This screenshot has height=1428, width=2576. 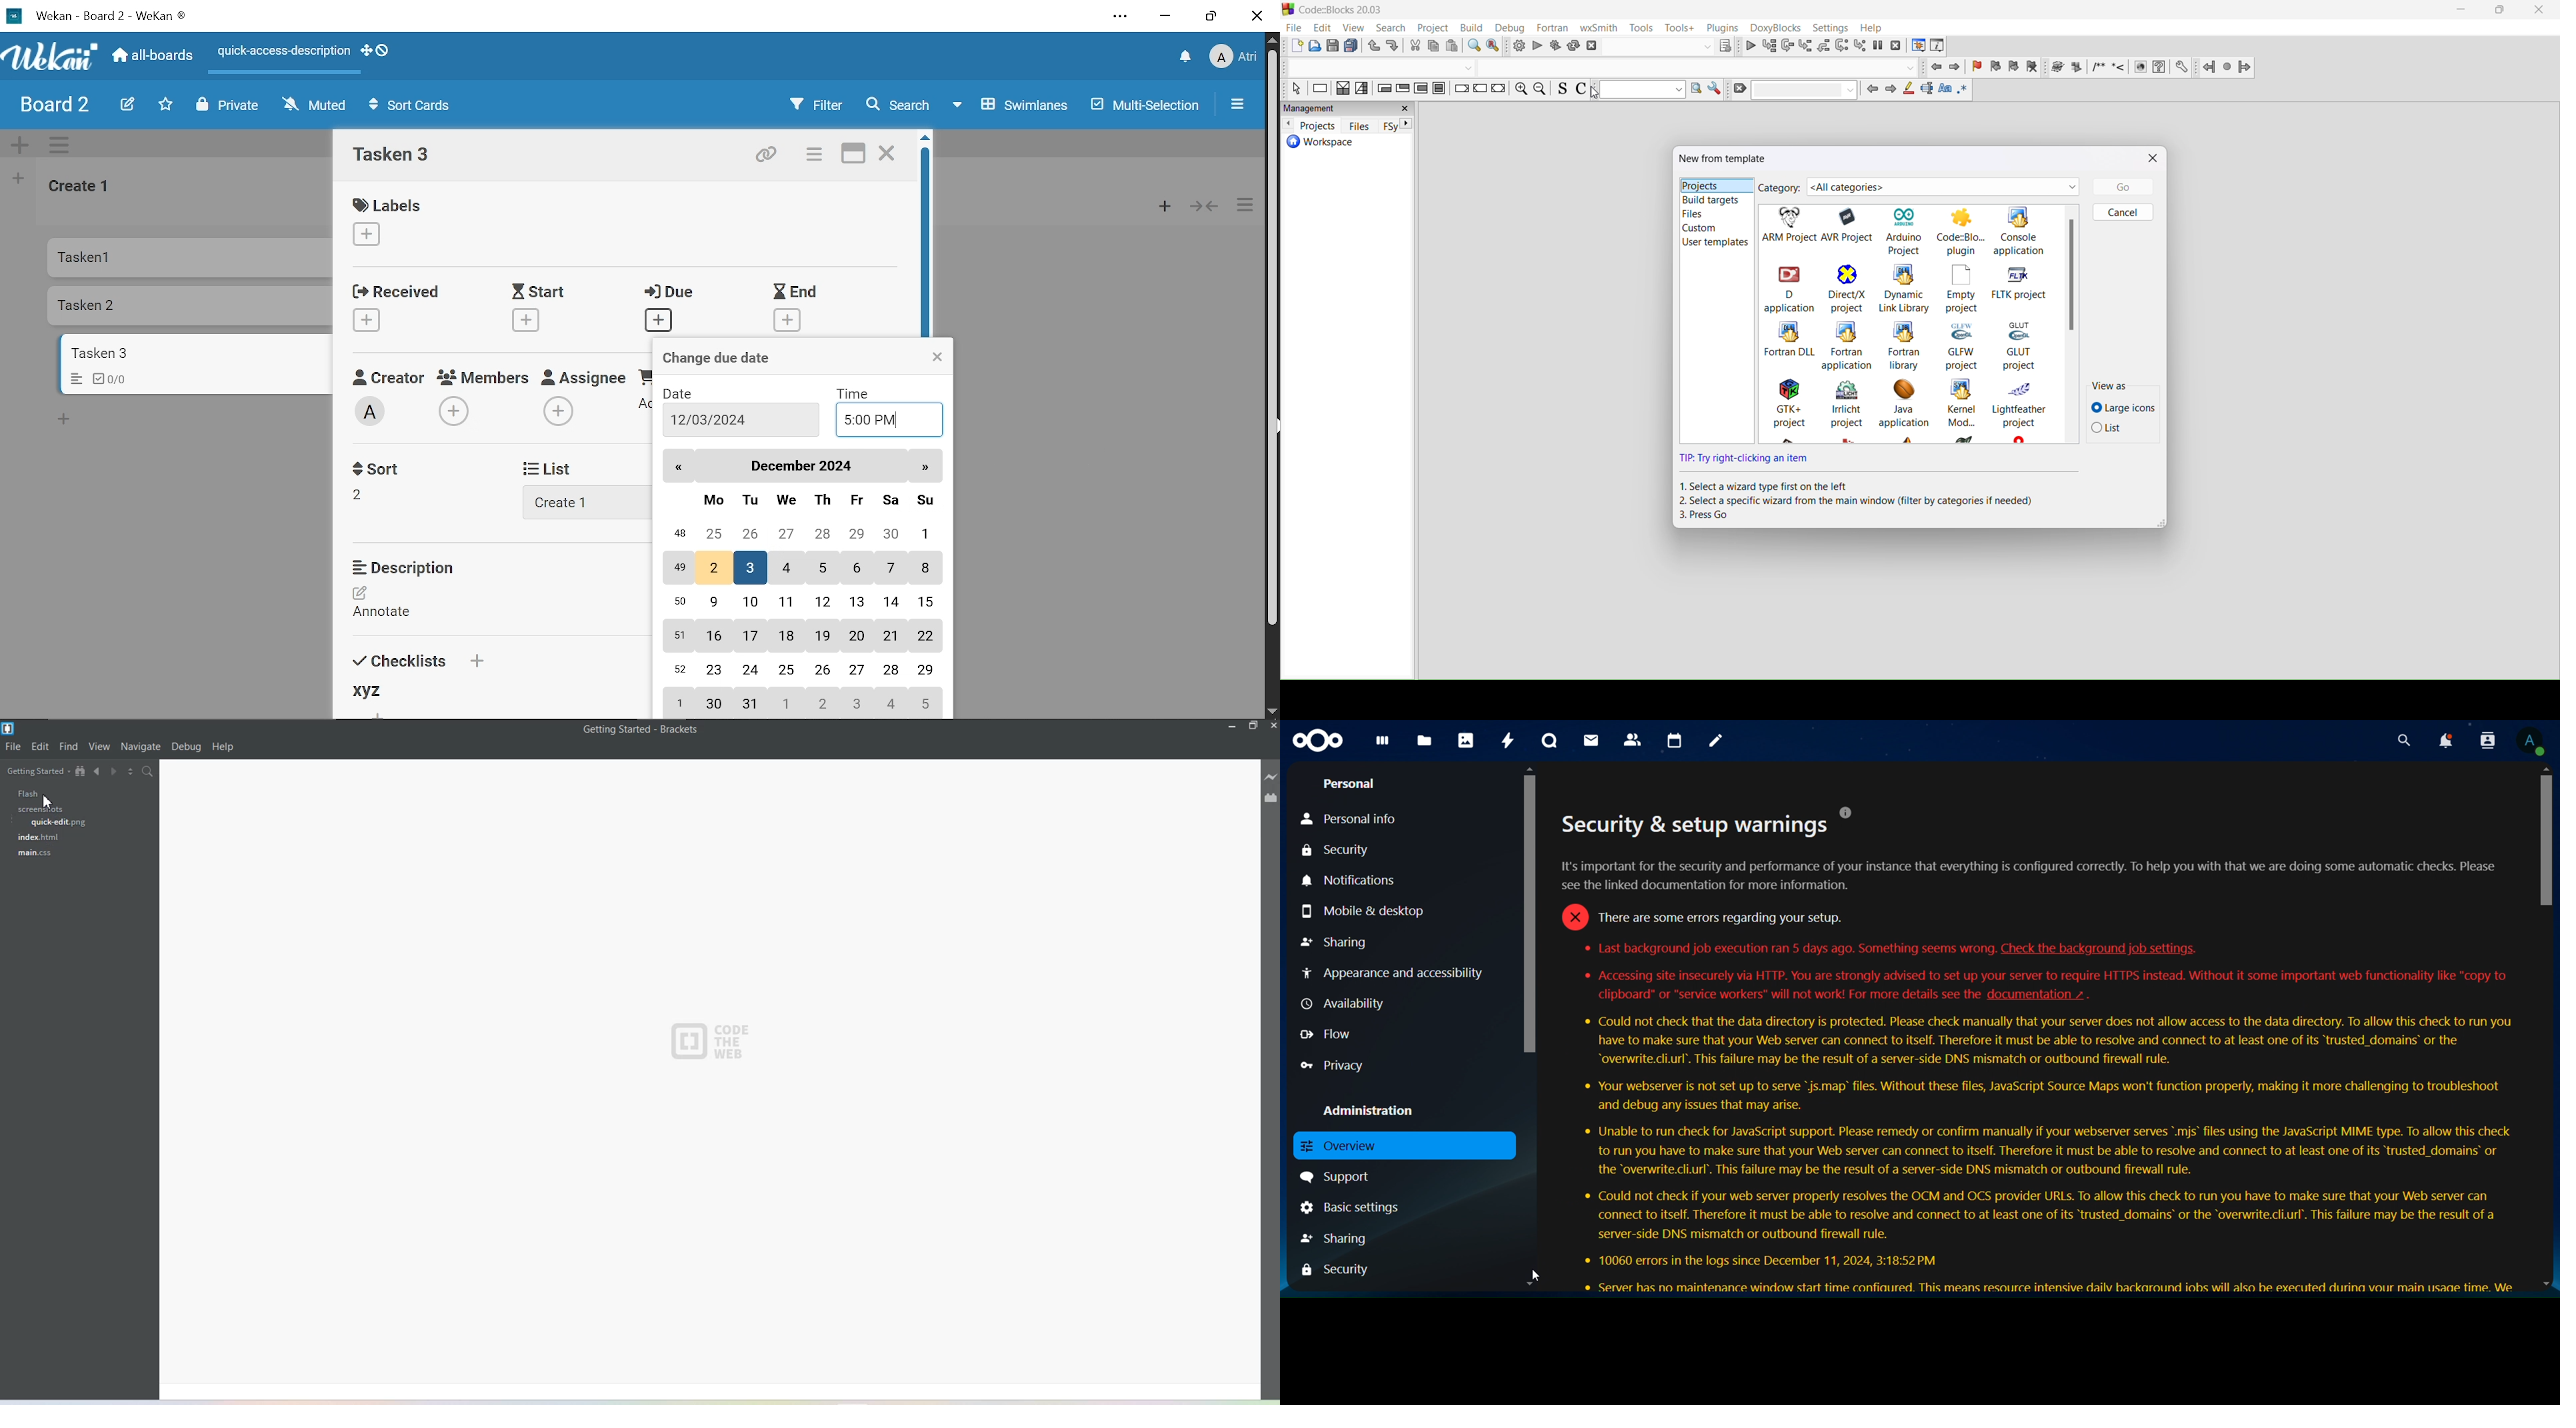 I want to click on administration, so click(x=1375, y=1110).